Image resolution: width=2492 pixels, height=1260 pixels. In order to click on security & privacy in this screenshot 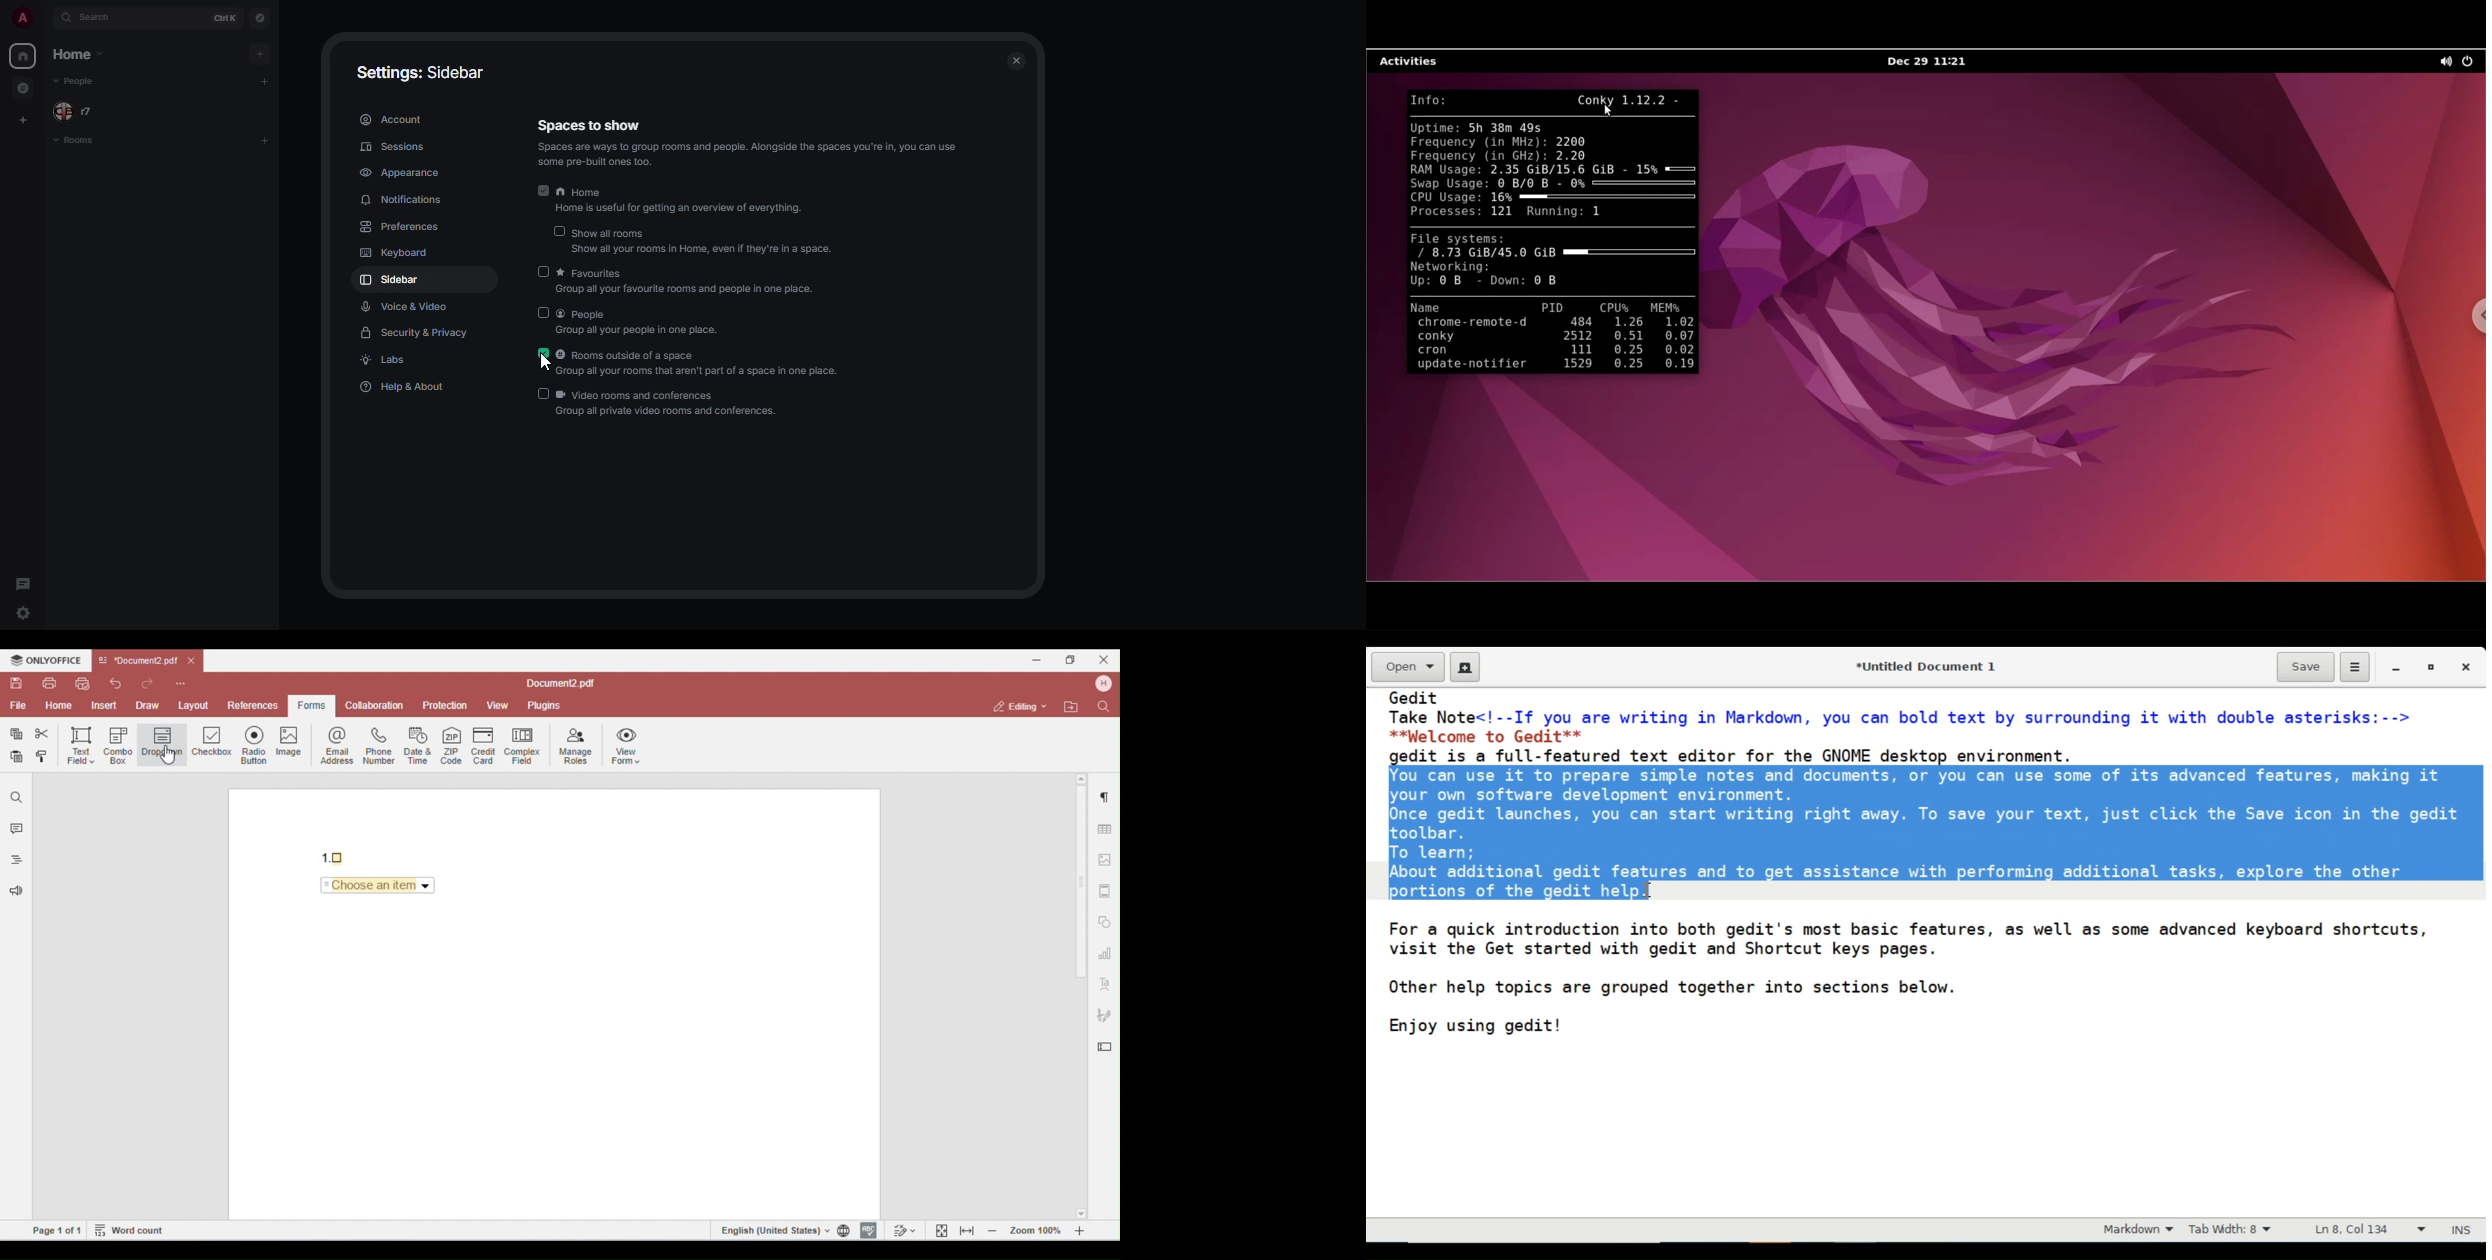, I will do `click(416, 332)`.